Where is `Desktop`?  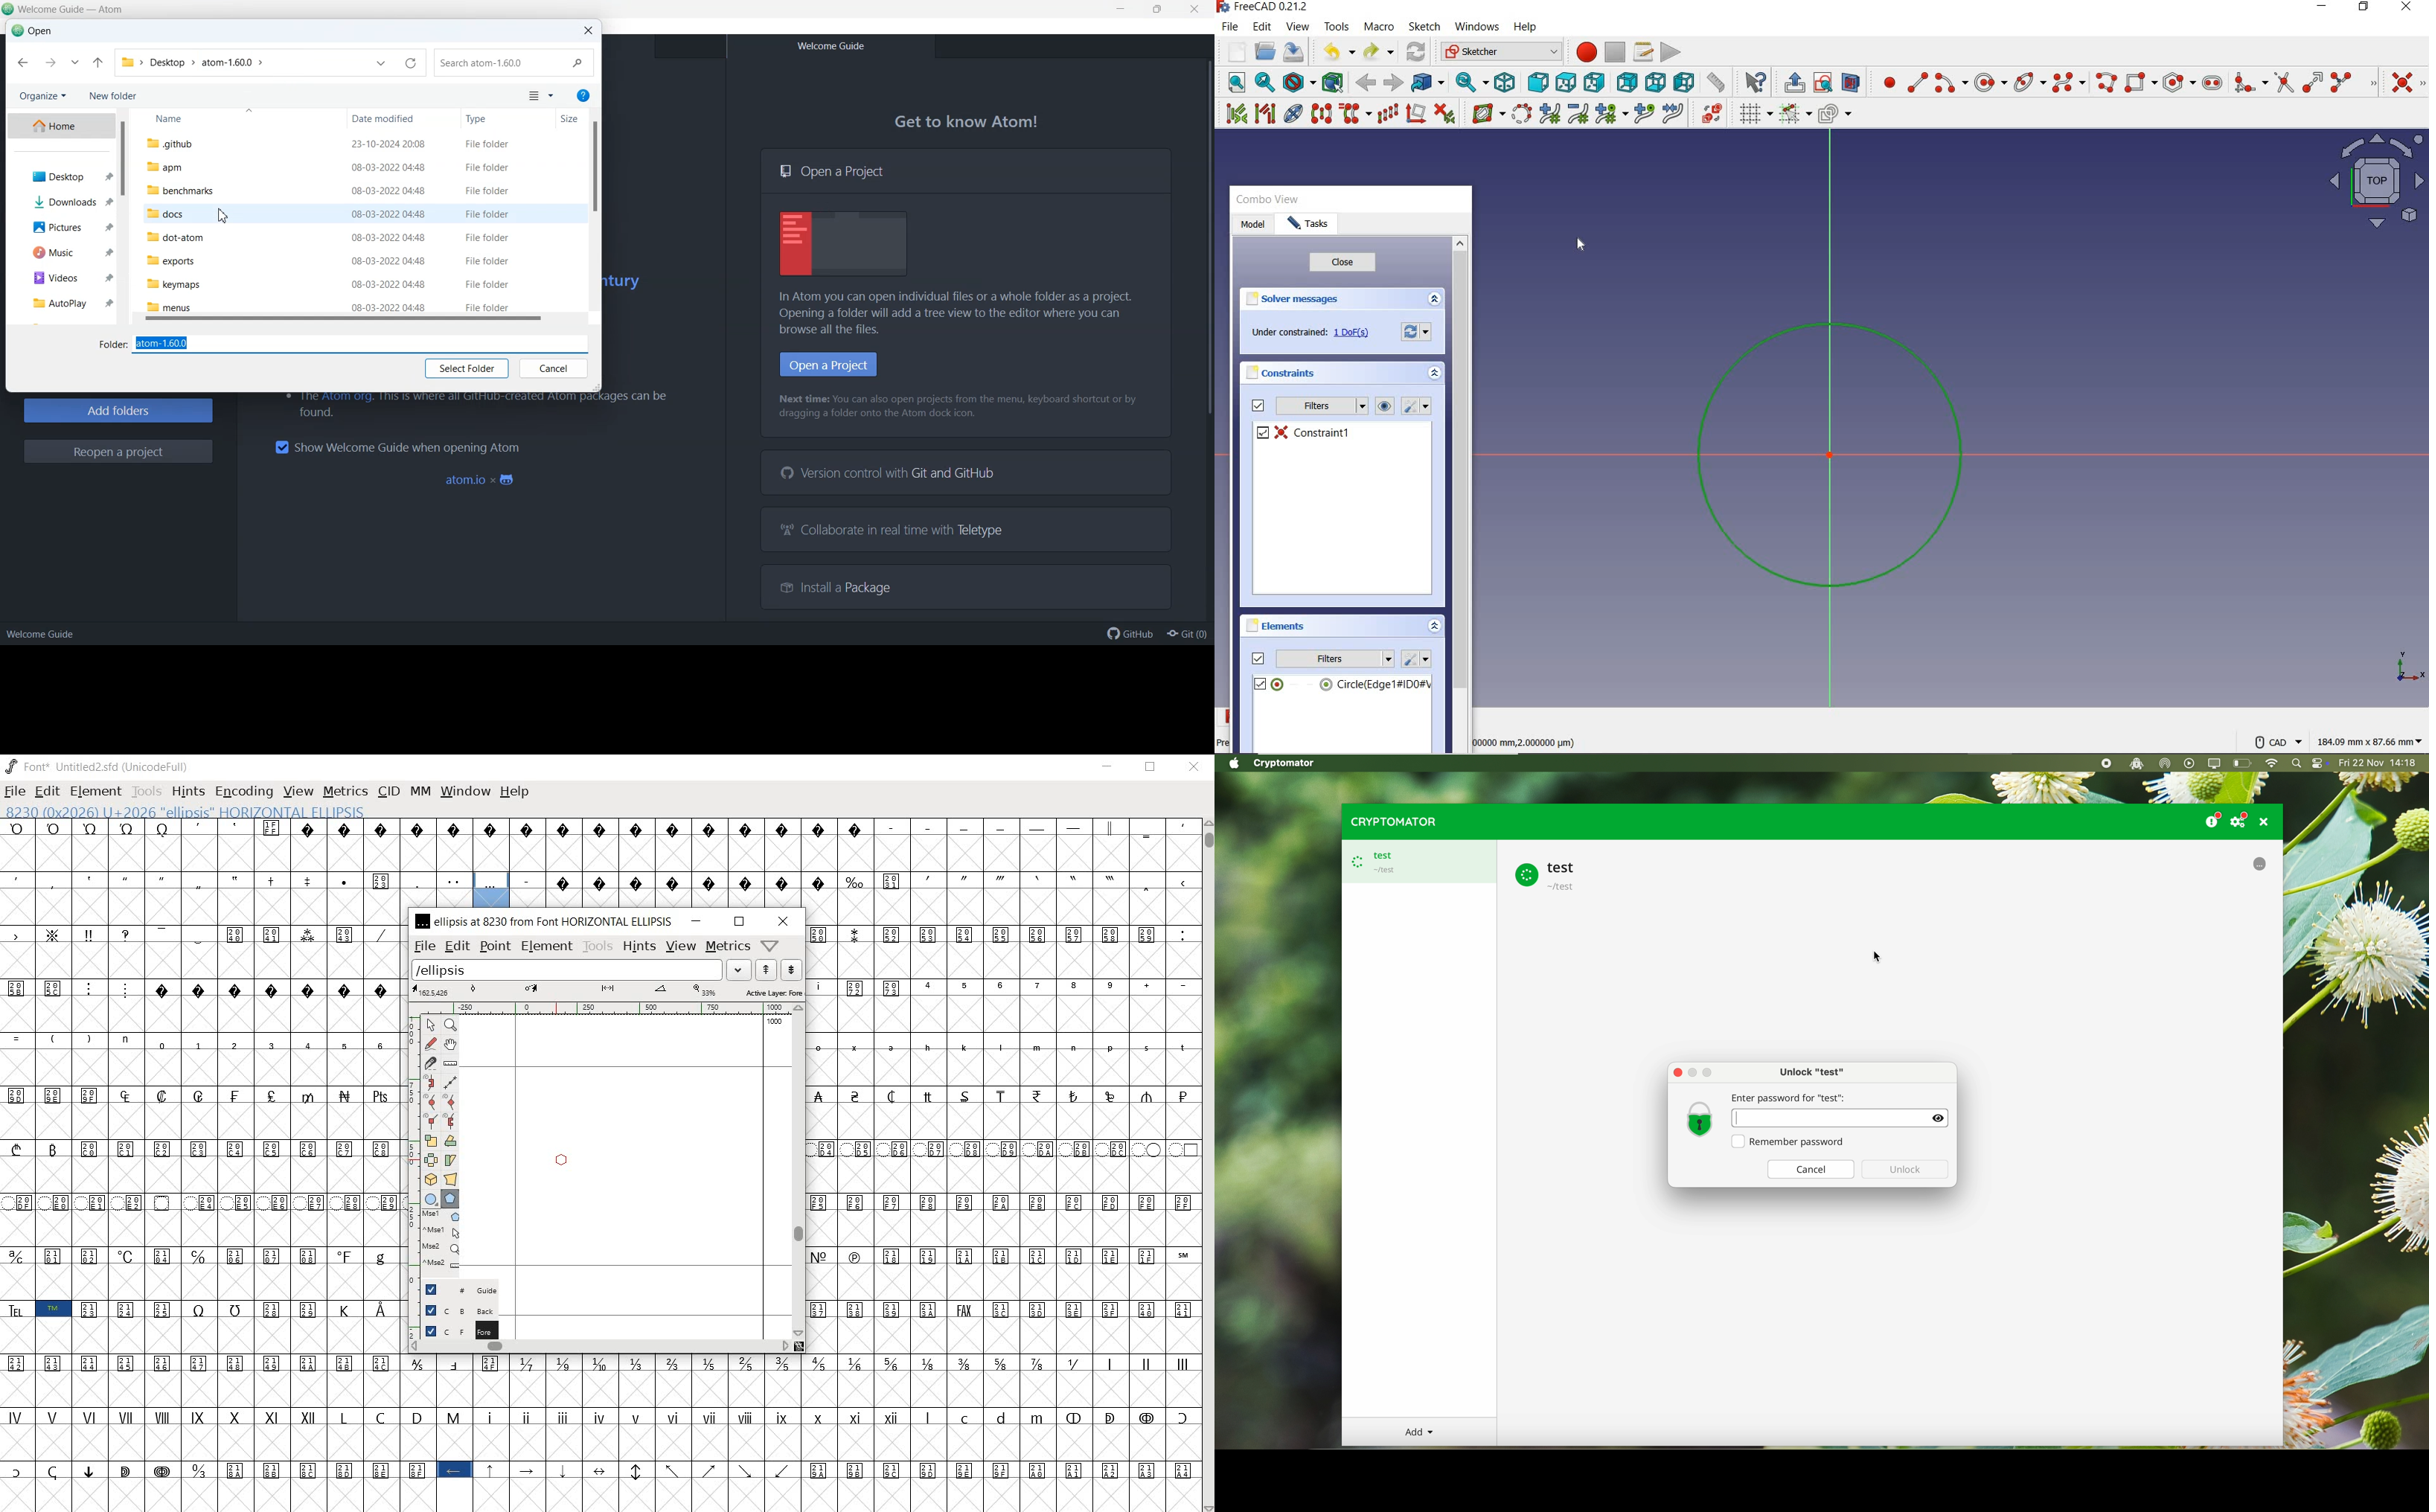 Desktop is located at coordinates (60, 176).